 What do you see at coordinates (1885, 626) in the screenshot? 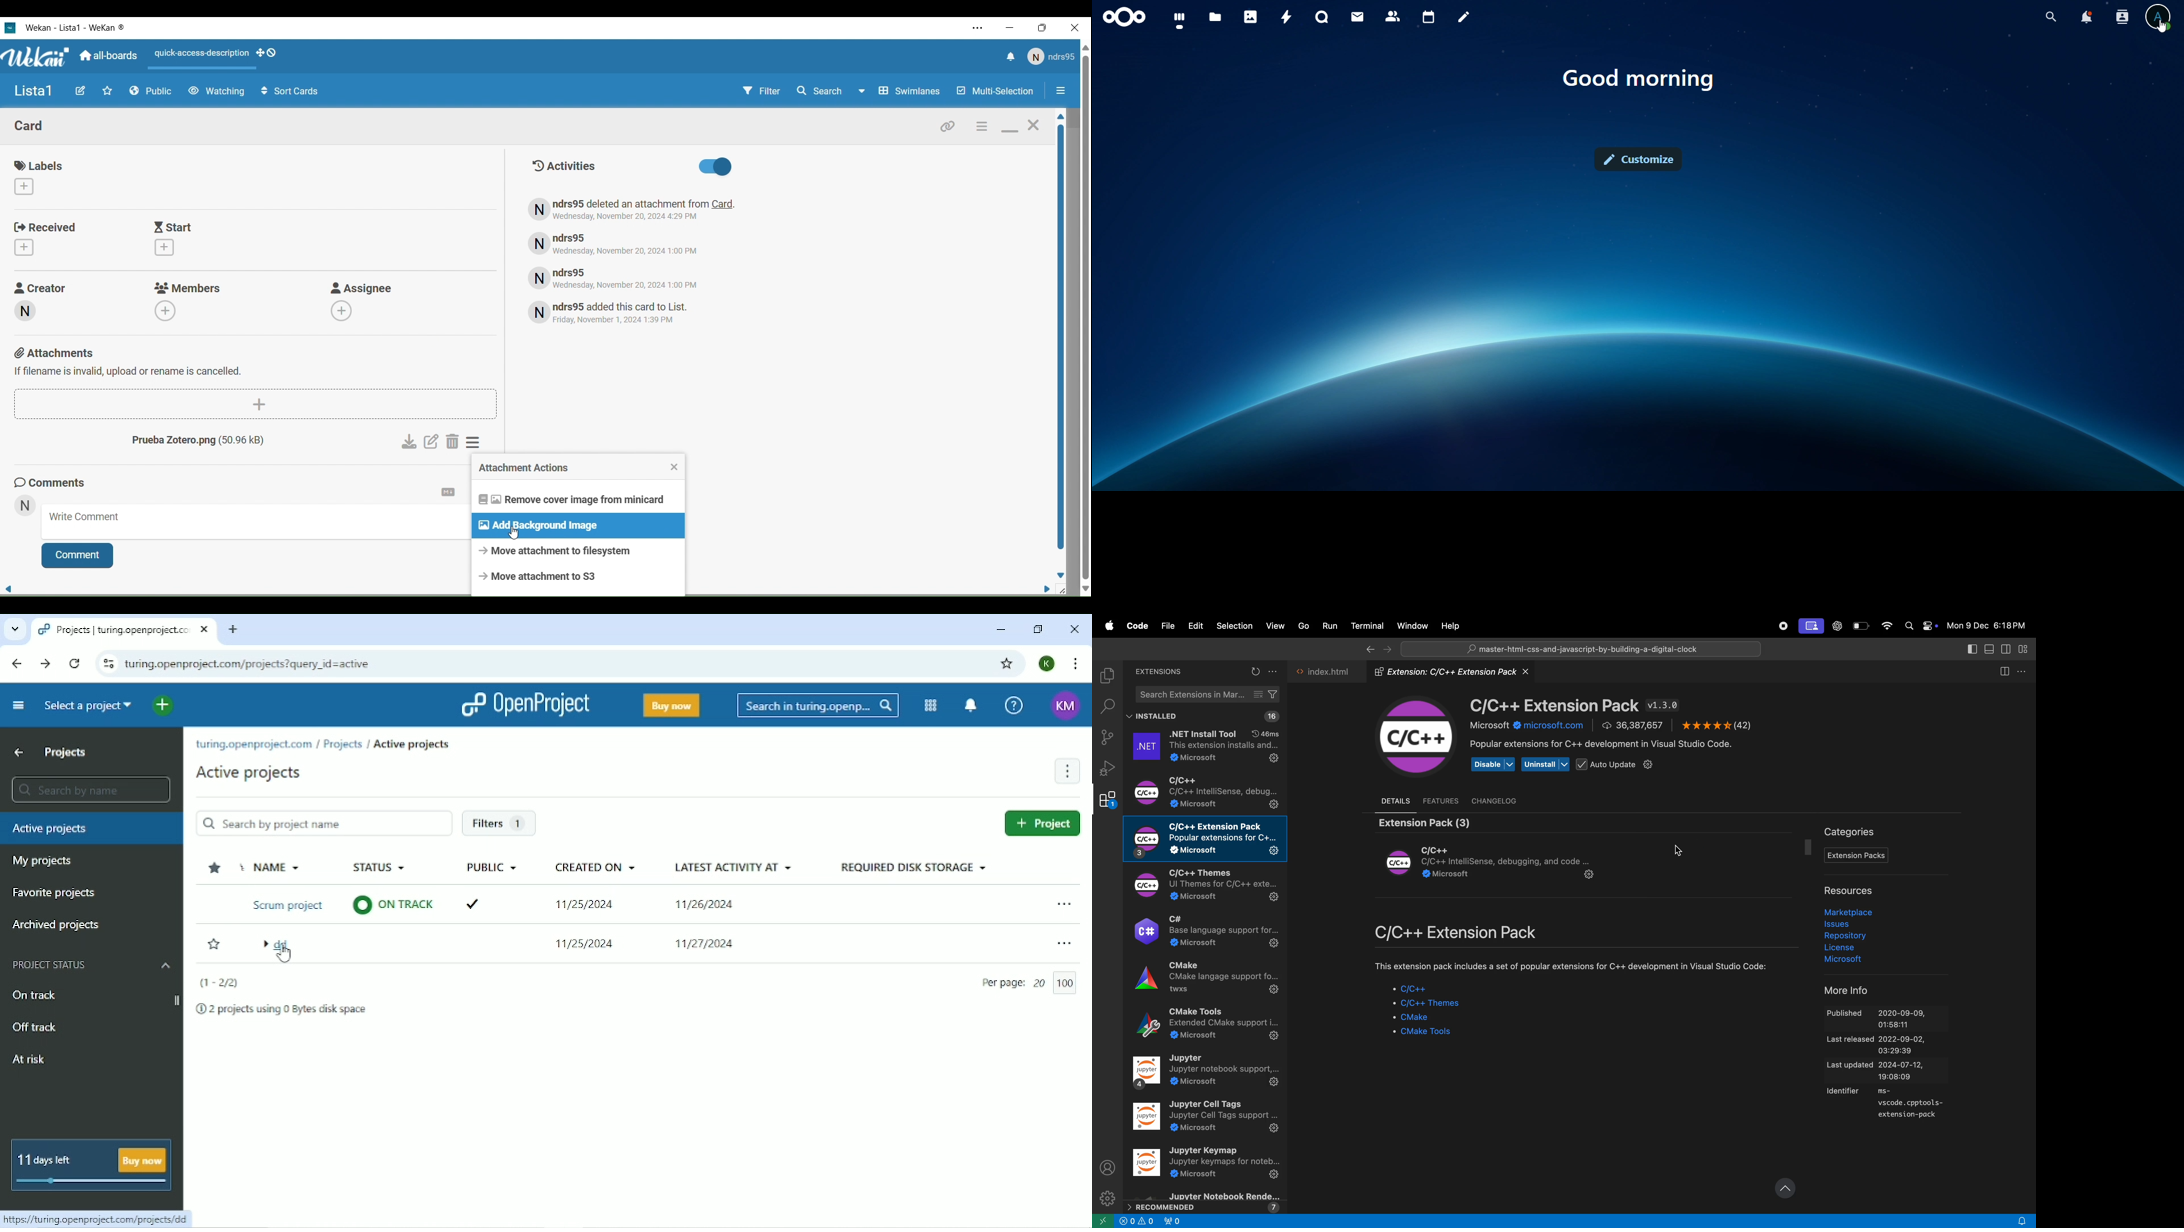
I see `wifi` at bounding box center [1885, 626].